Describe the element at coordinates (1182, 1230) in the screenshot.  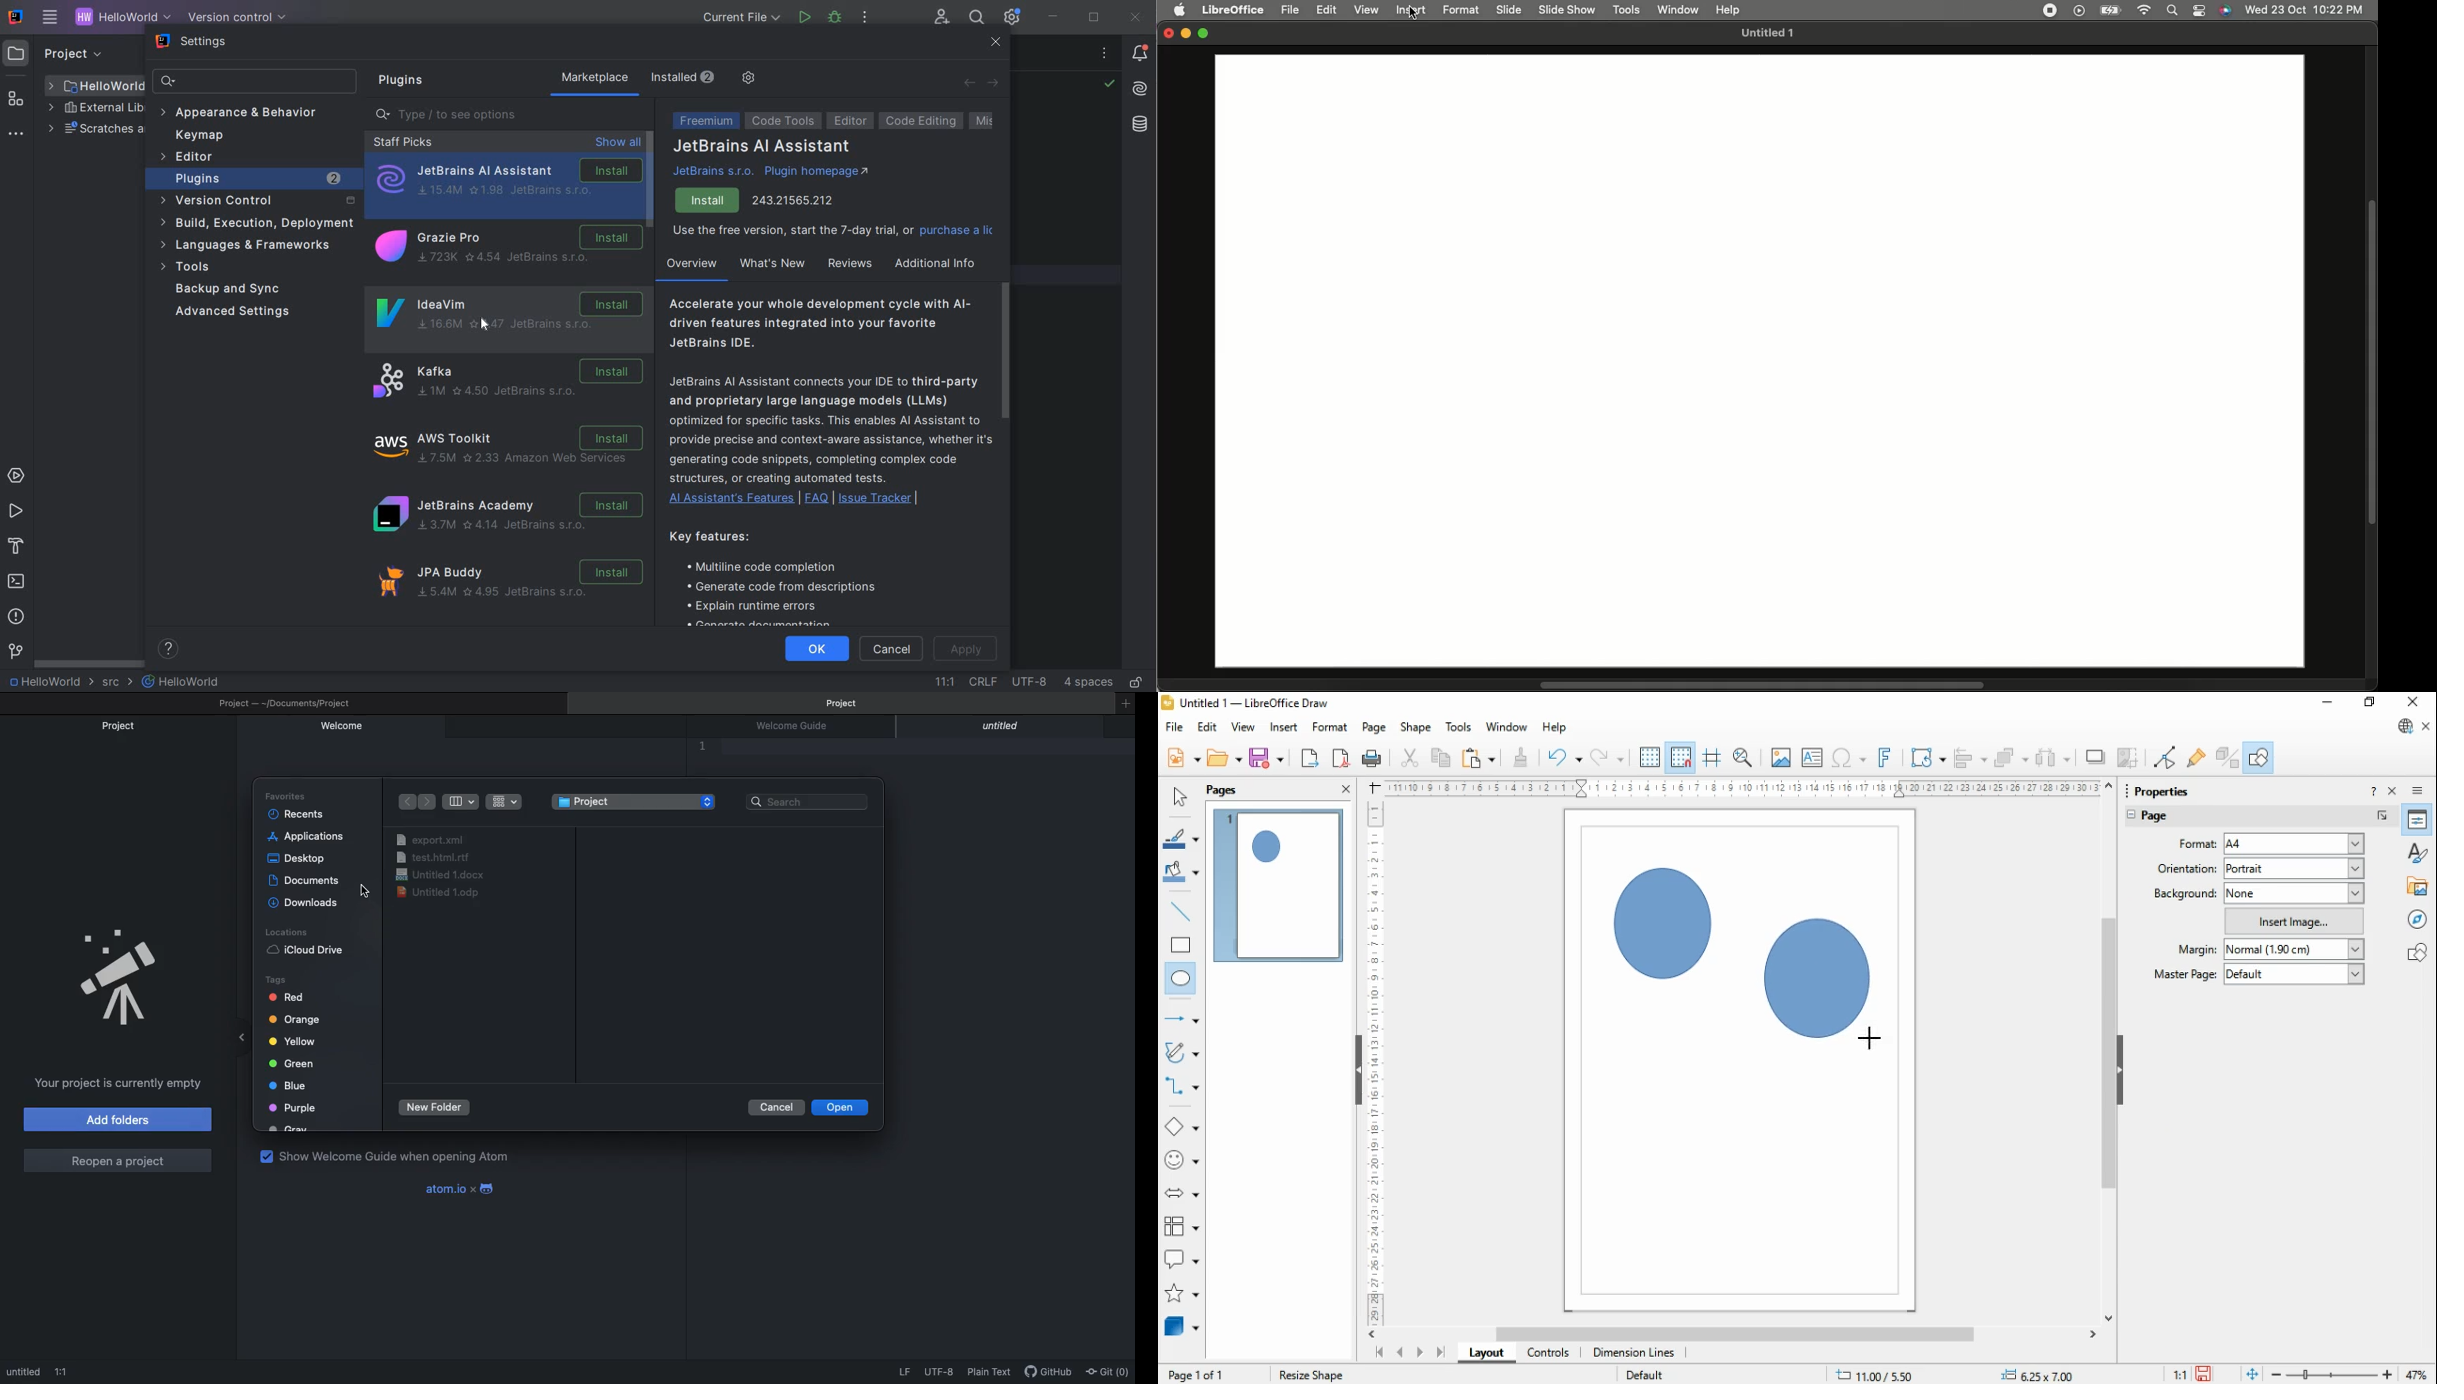
I see `flowchart` at that location.